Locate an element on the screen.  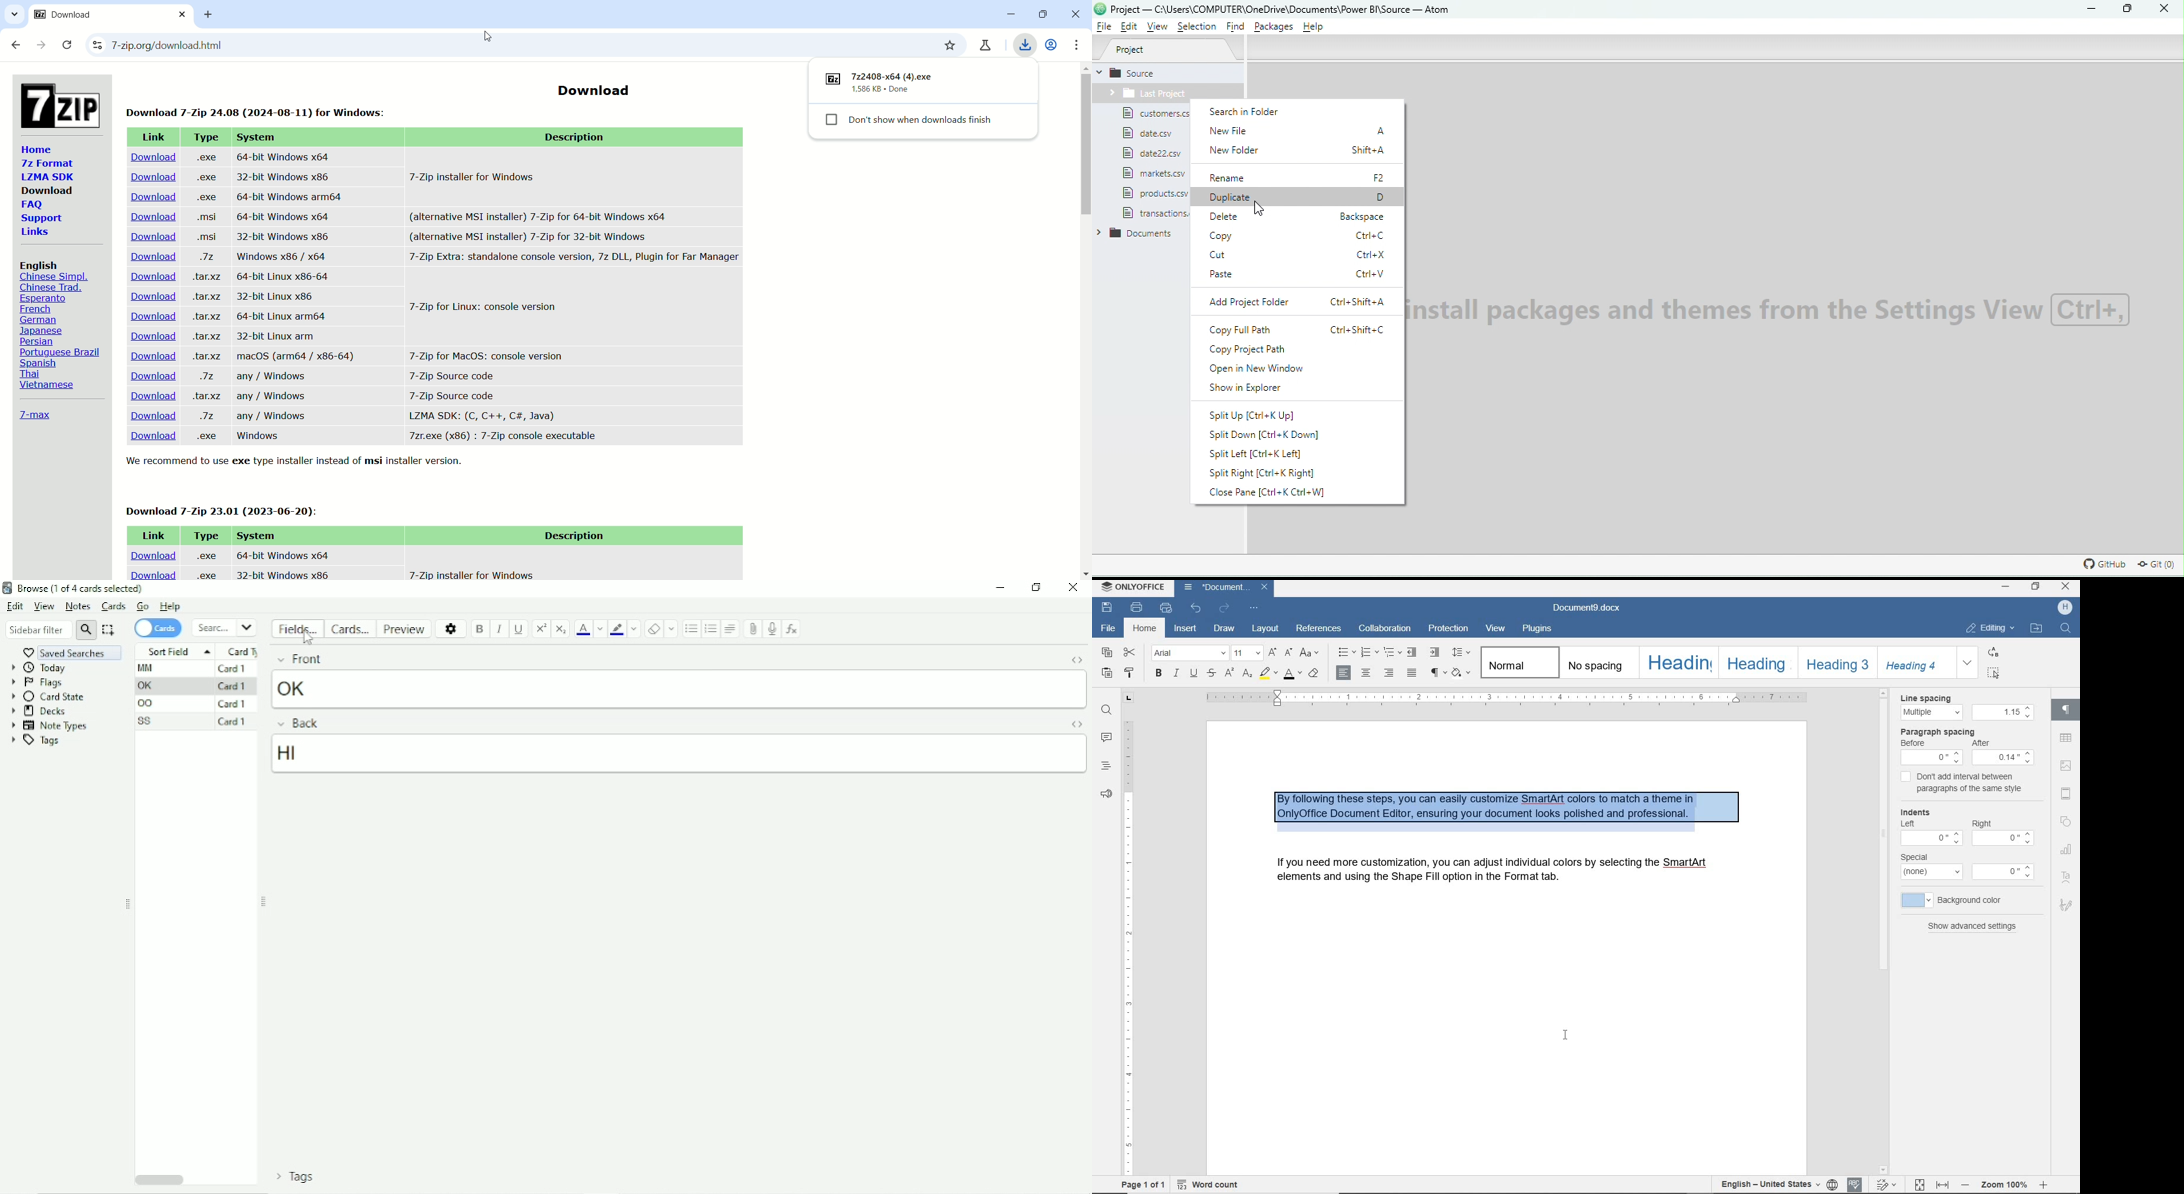
layout is located at coordinates (1264, 627).